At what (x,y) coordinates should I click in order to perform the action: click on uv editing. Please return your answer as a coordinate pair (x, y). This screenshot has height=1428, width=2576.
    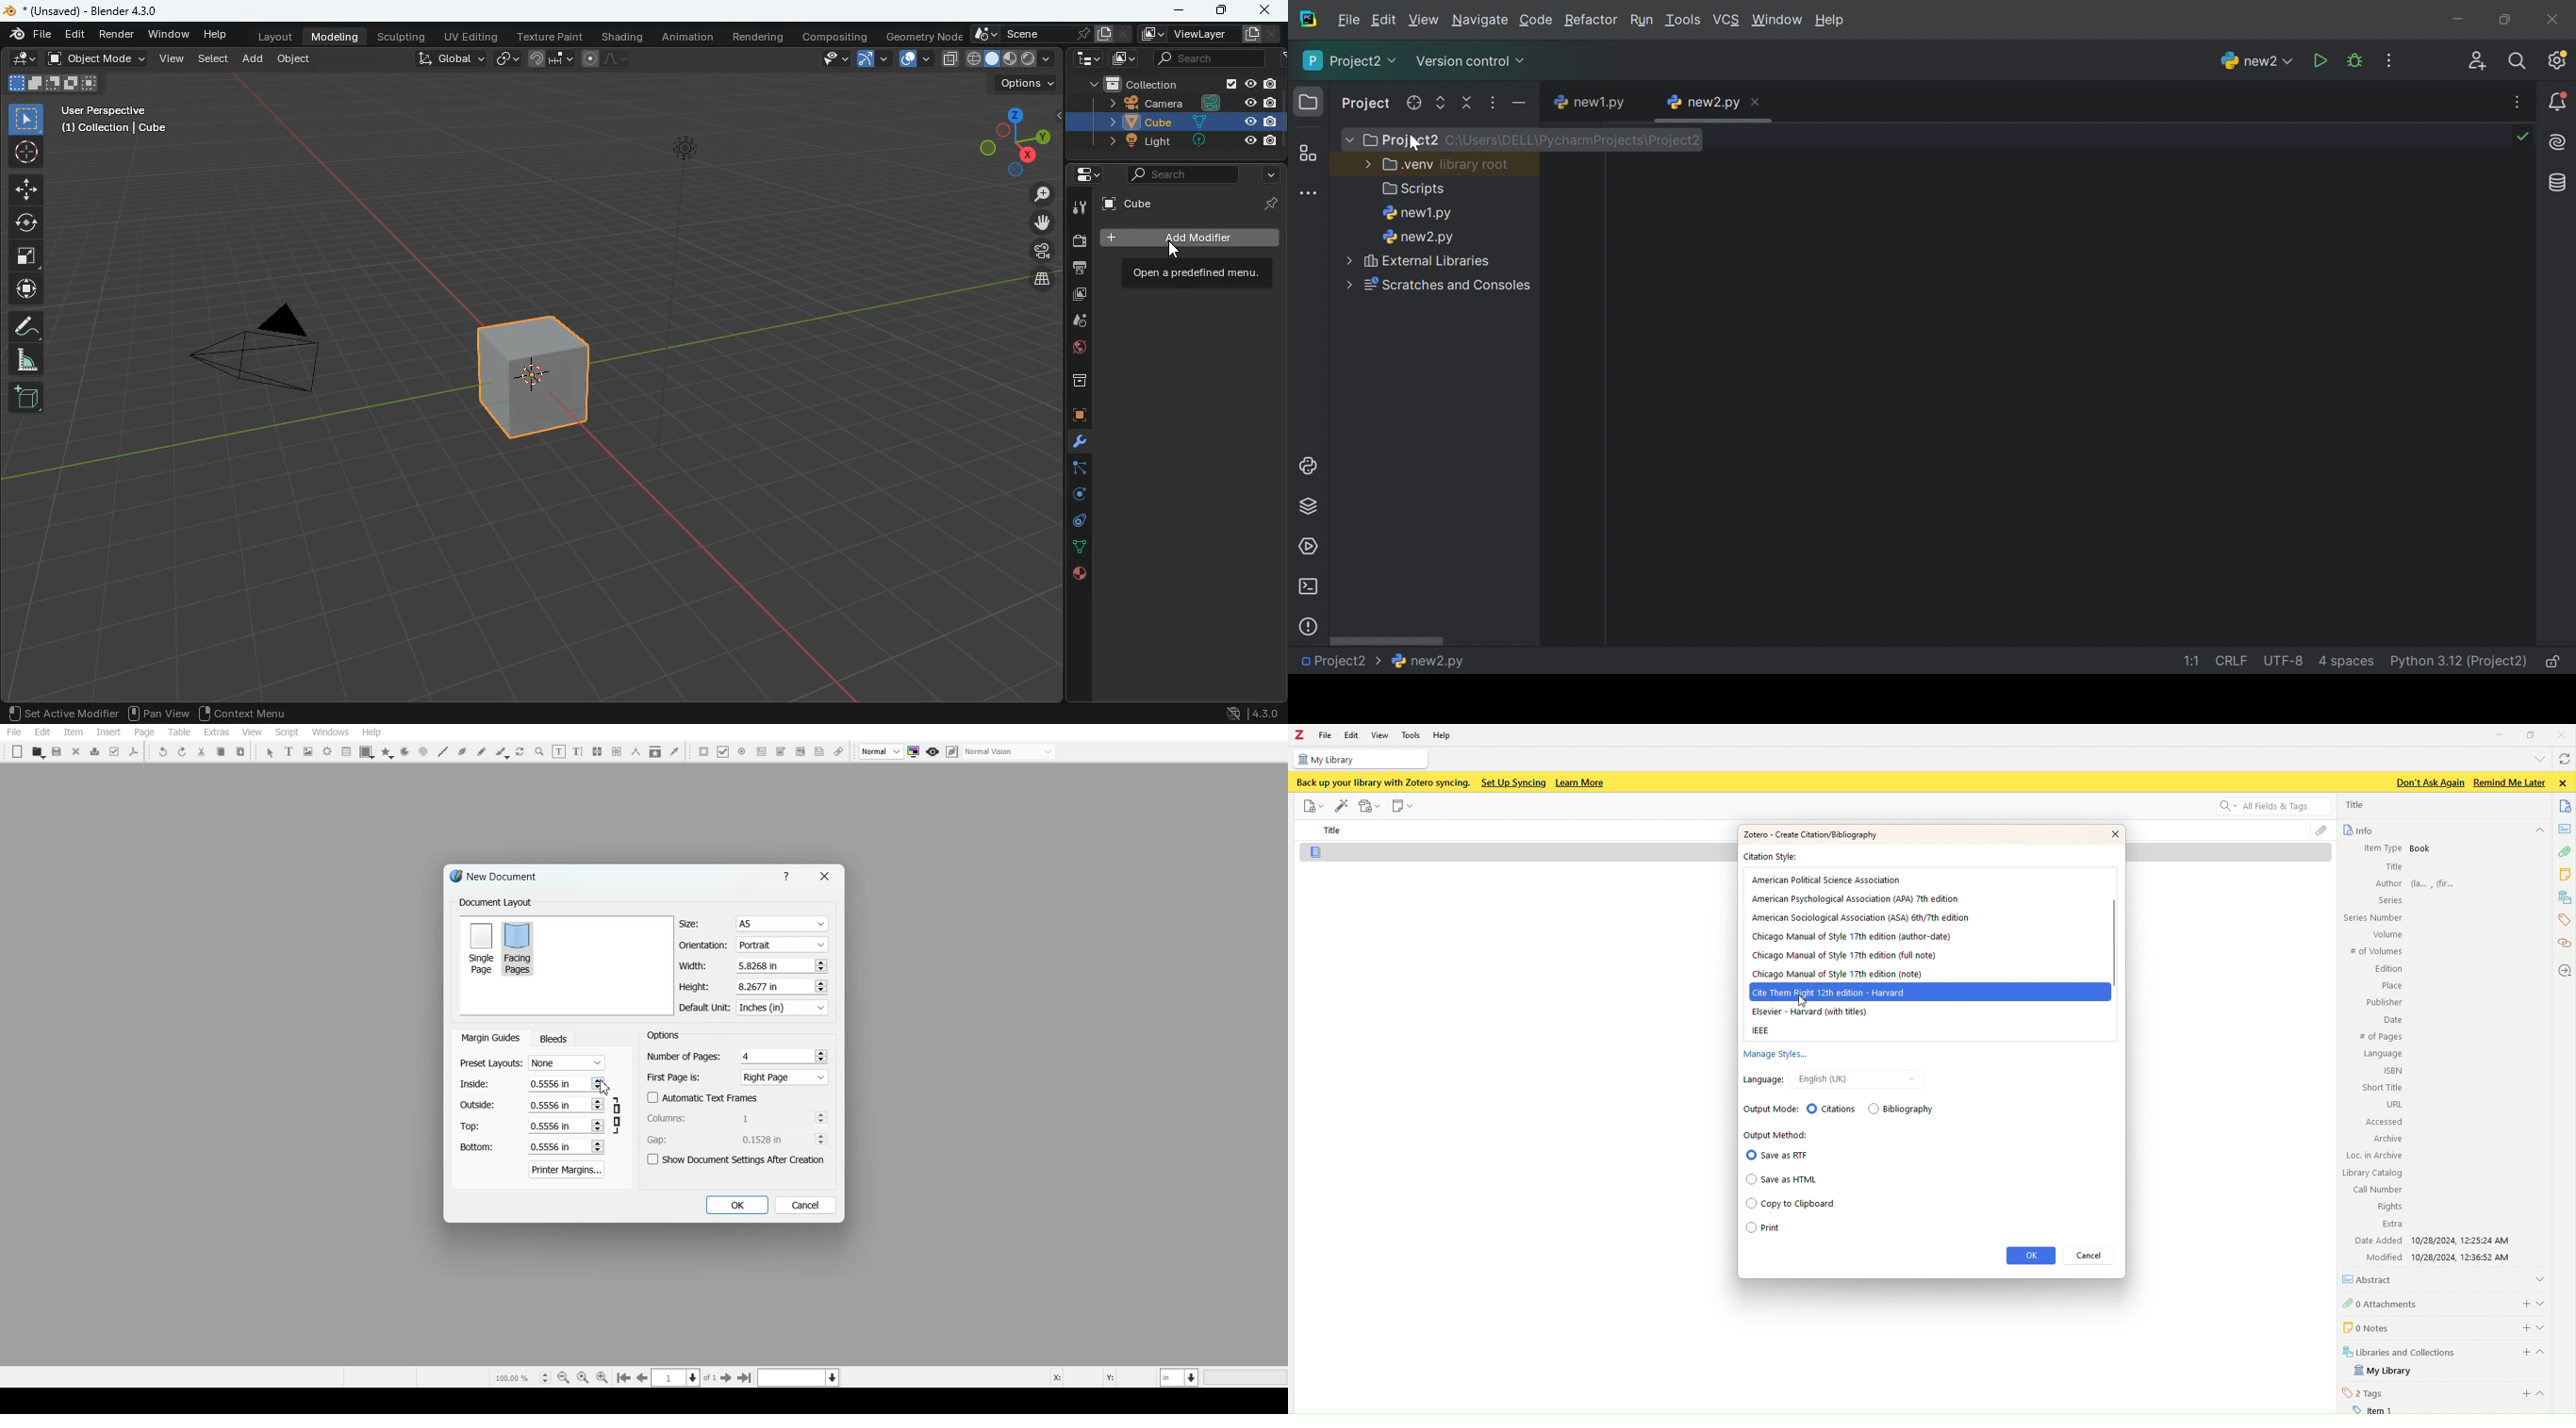
    Looking at the image, I should click on (471, 35).